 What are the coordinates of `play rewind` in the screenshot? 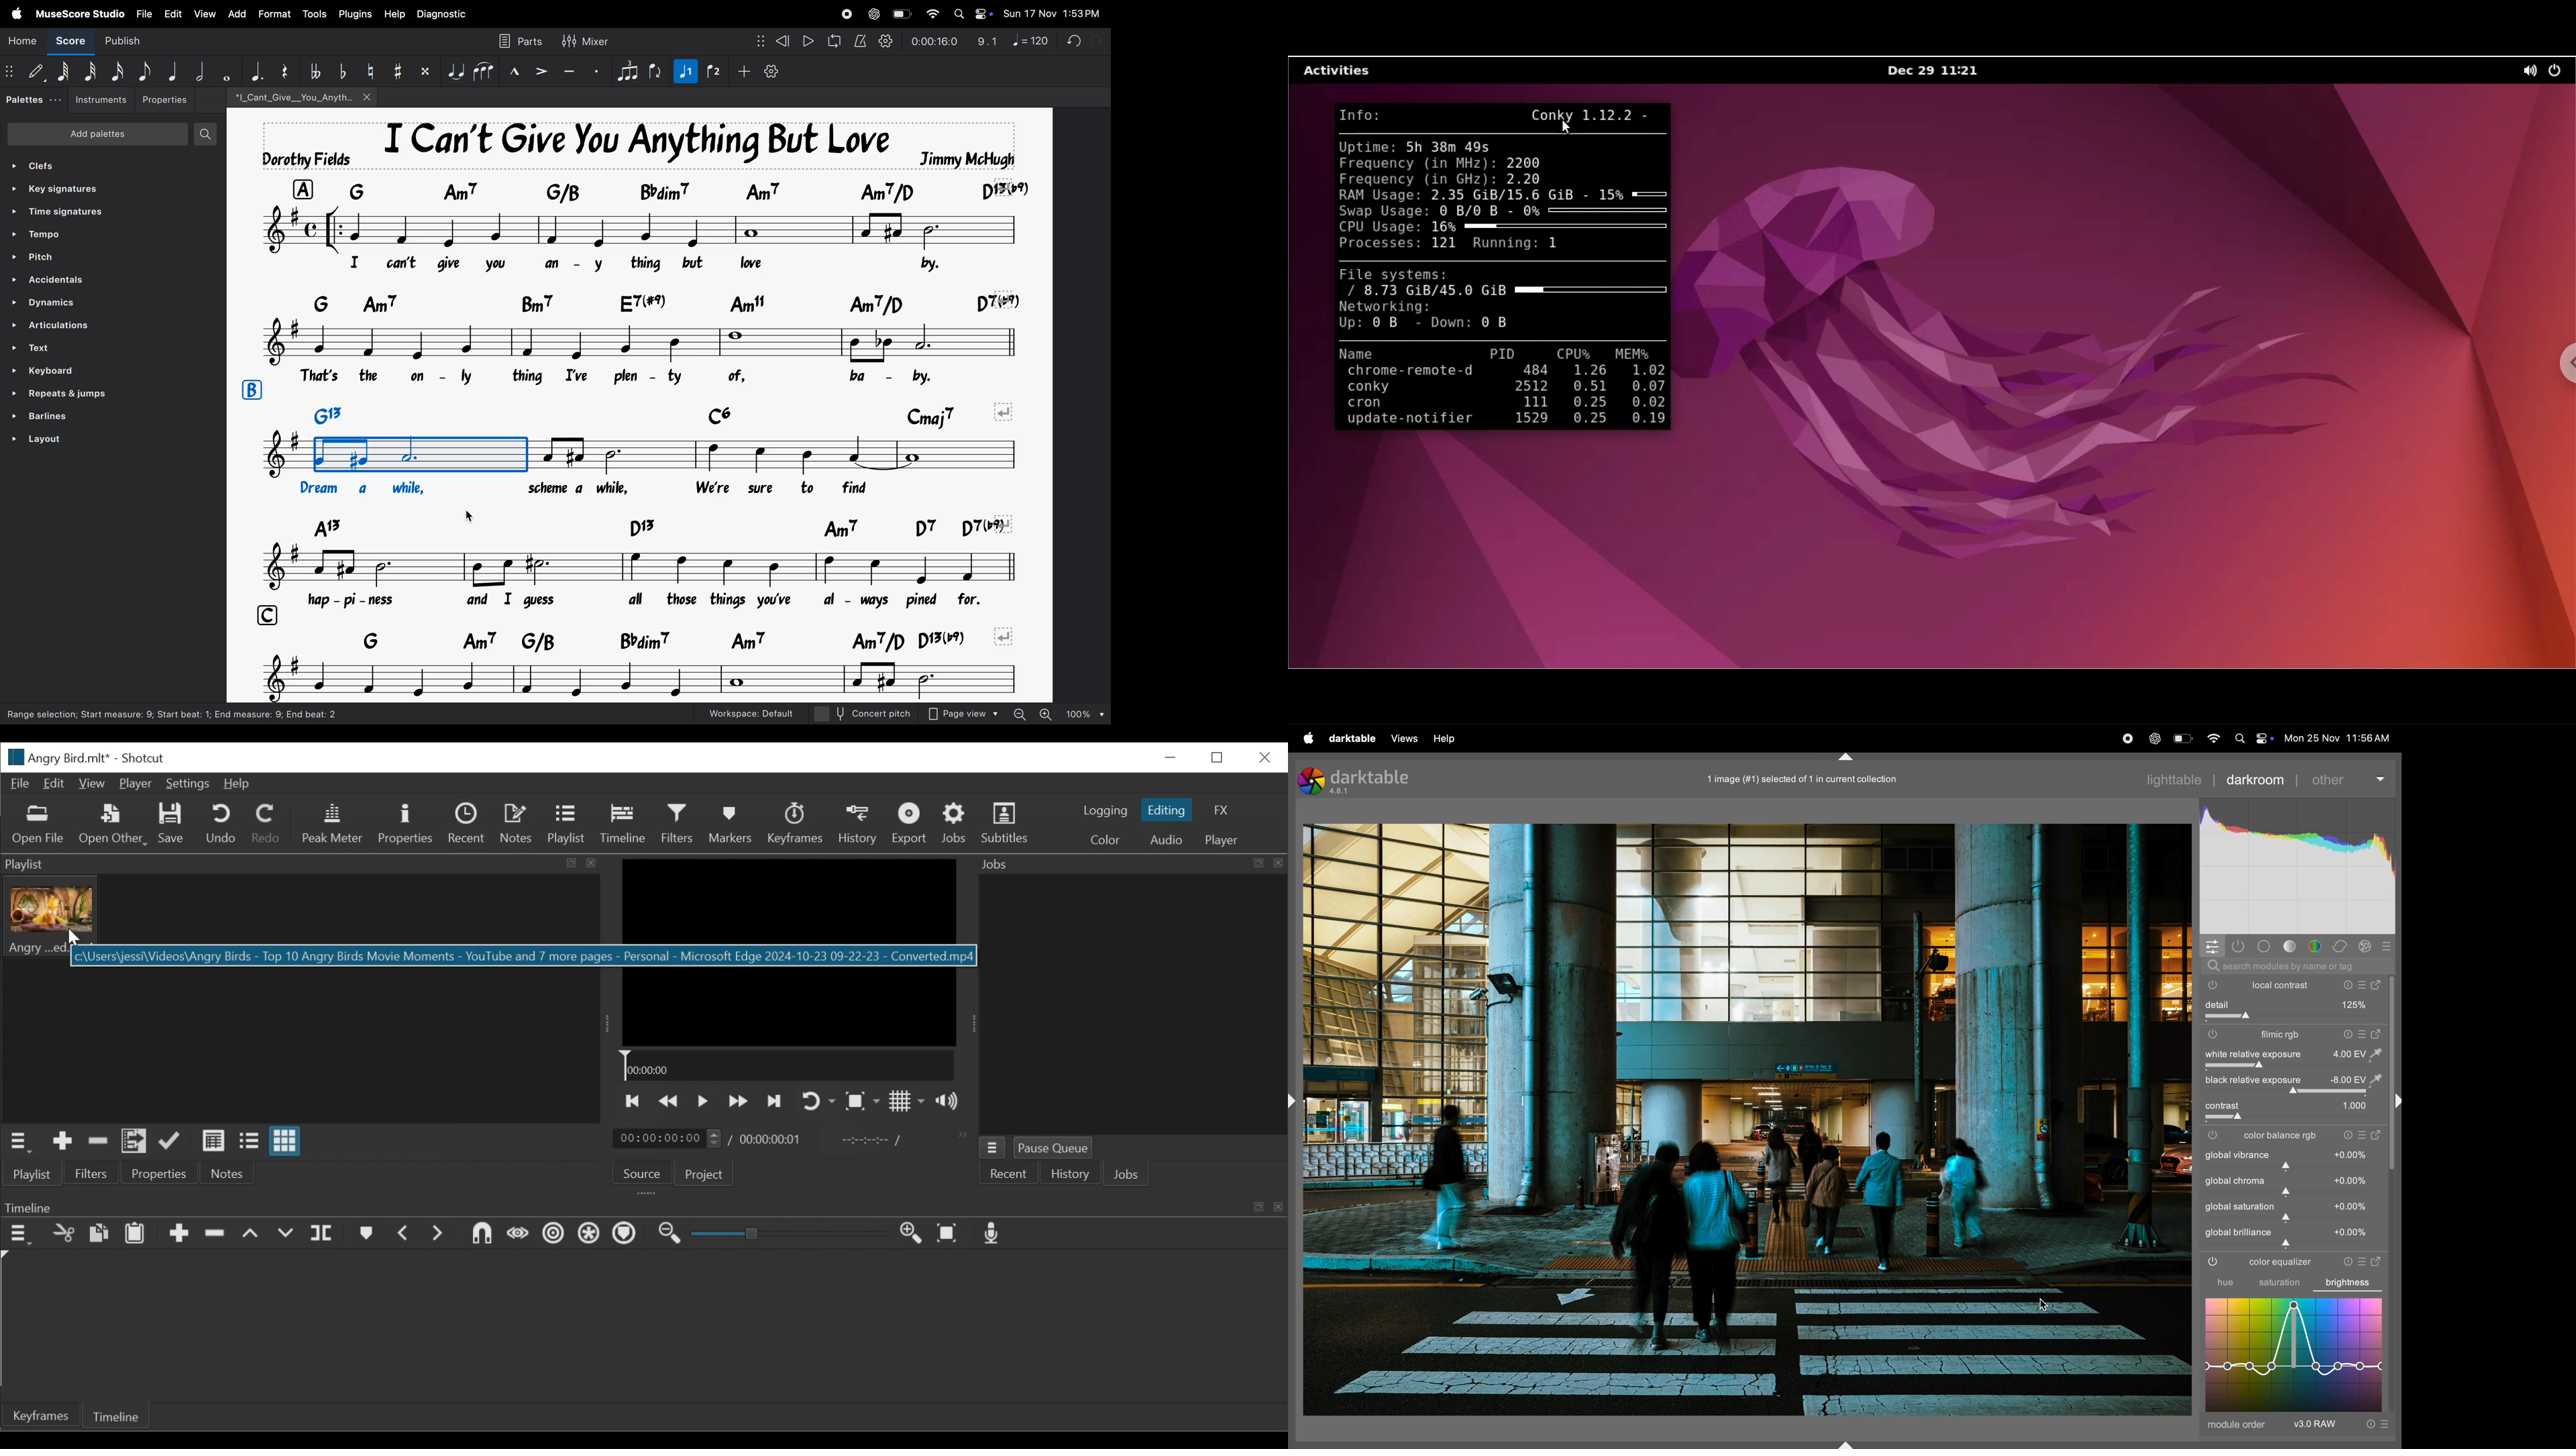 It's located at (807, 41).